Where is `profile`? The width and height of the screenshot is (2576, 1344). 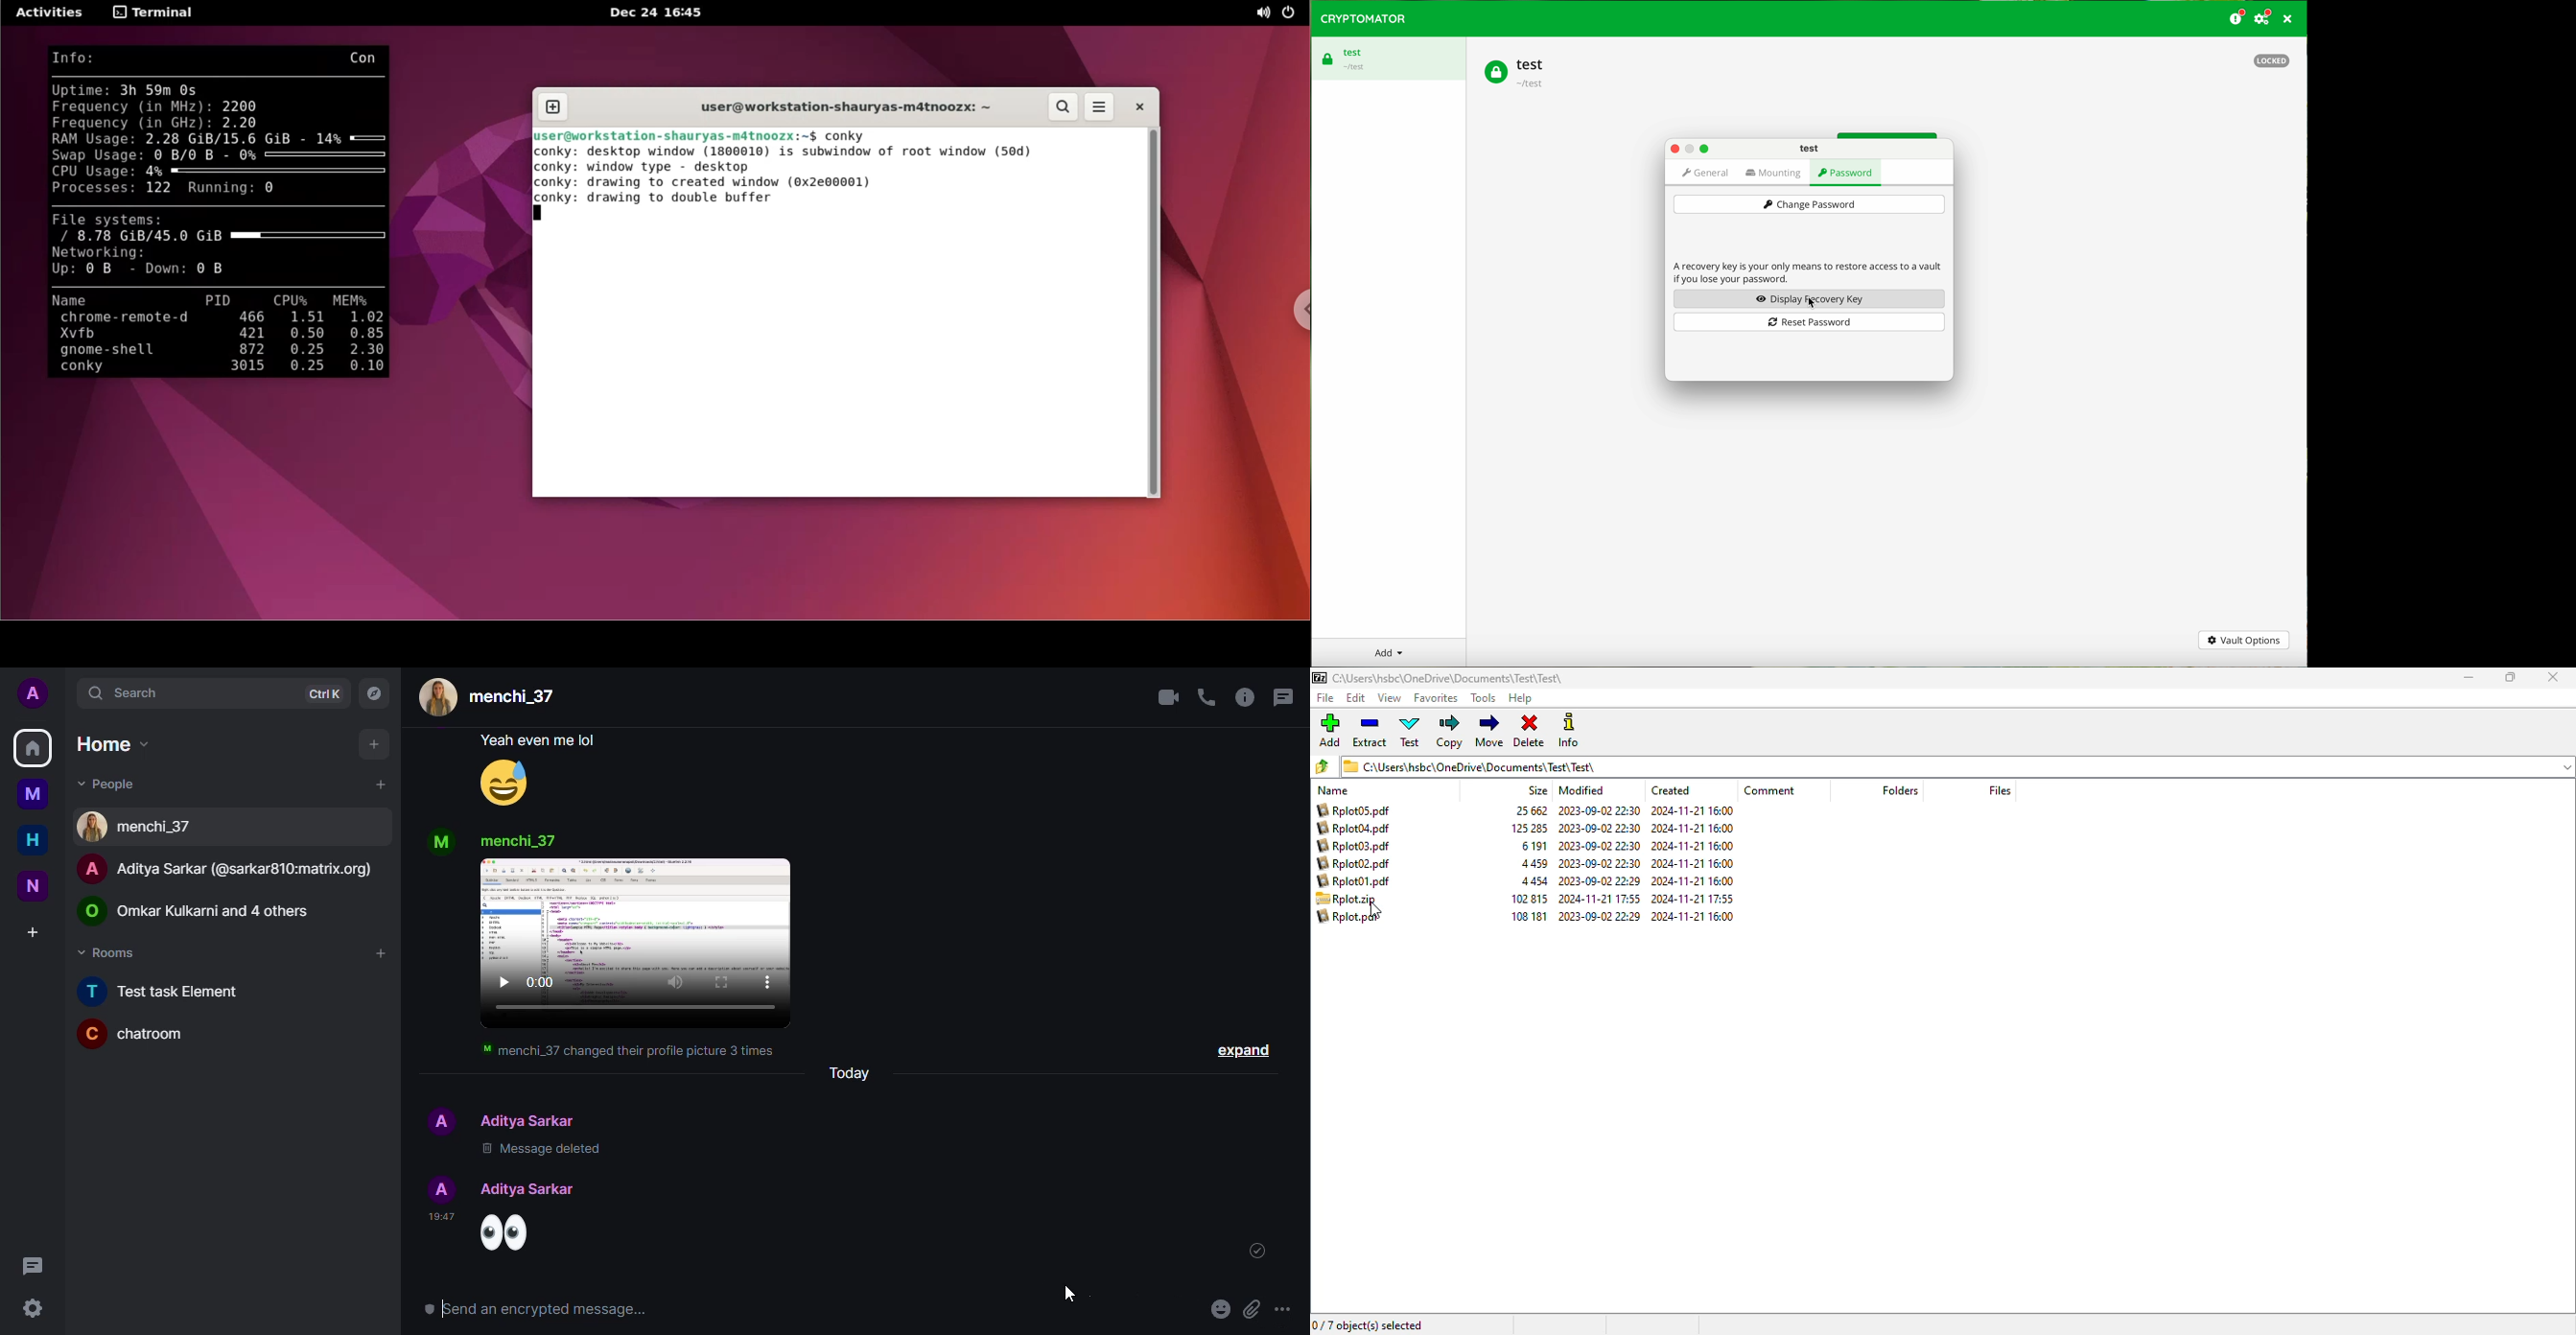 profile is located at coordinates (437, 1186).